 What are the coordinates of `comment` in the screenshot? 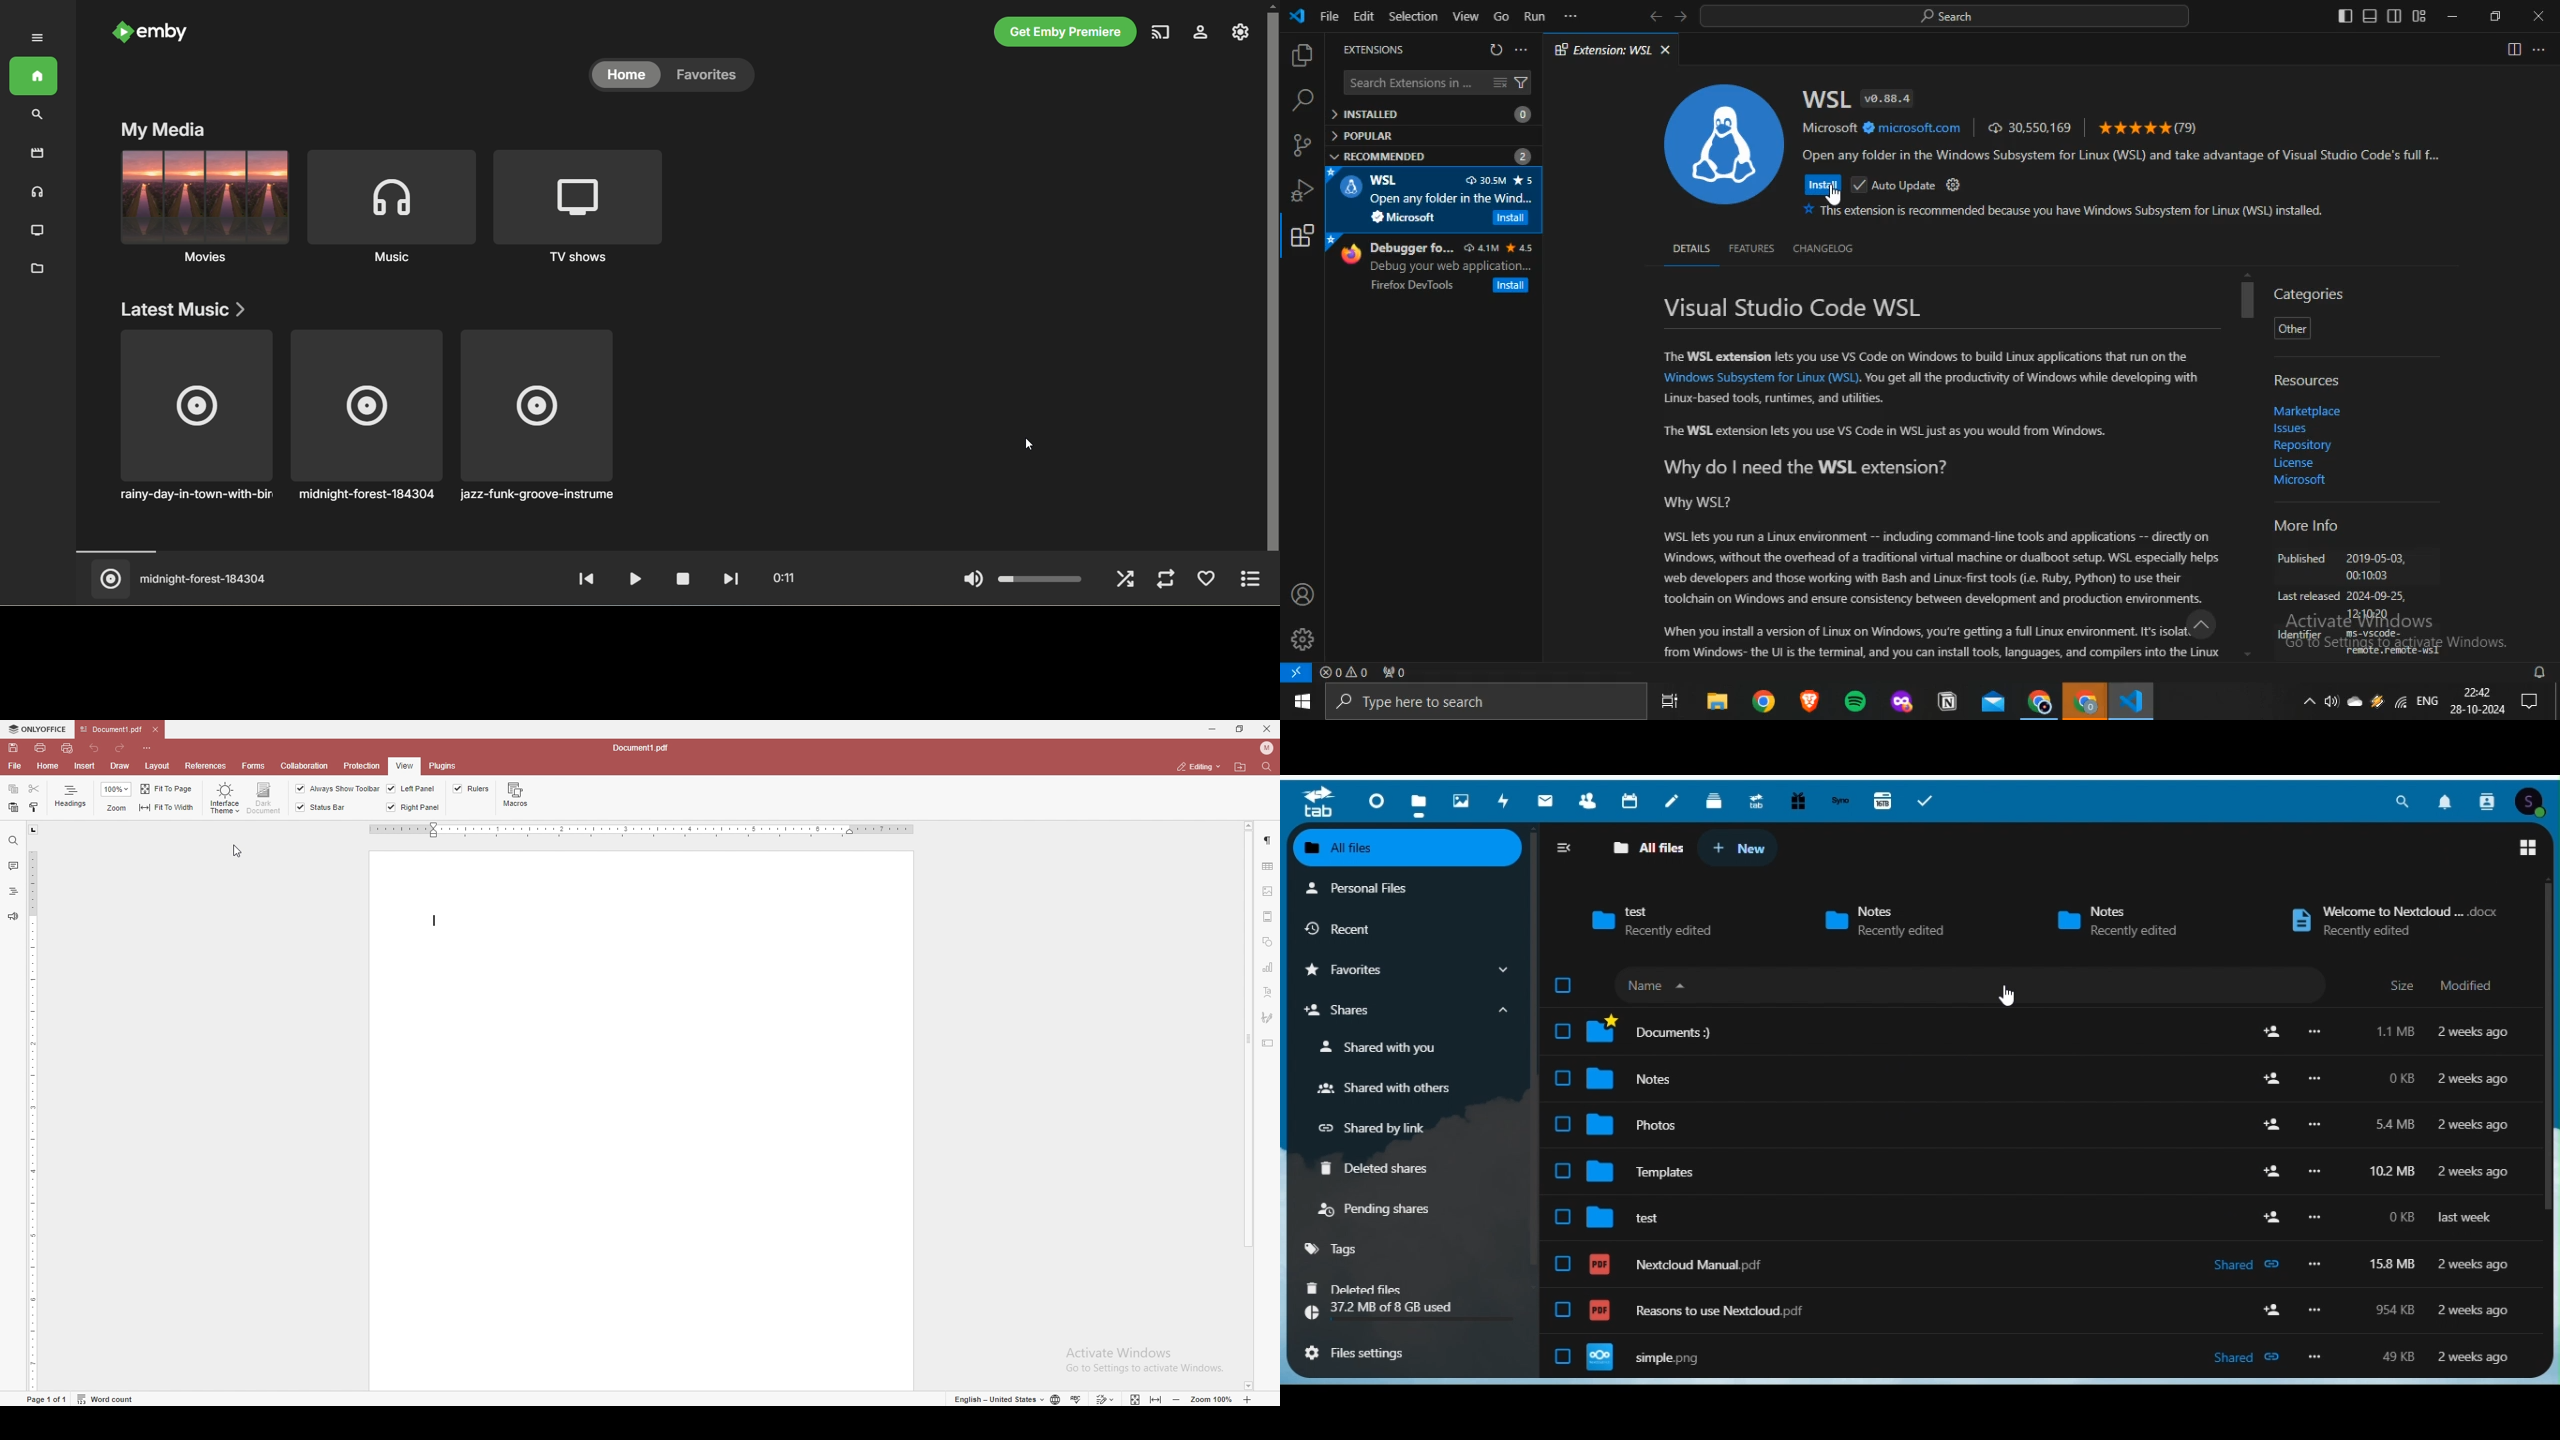 It's located at (13, 867).